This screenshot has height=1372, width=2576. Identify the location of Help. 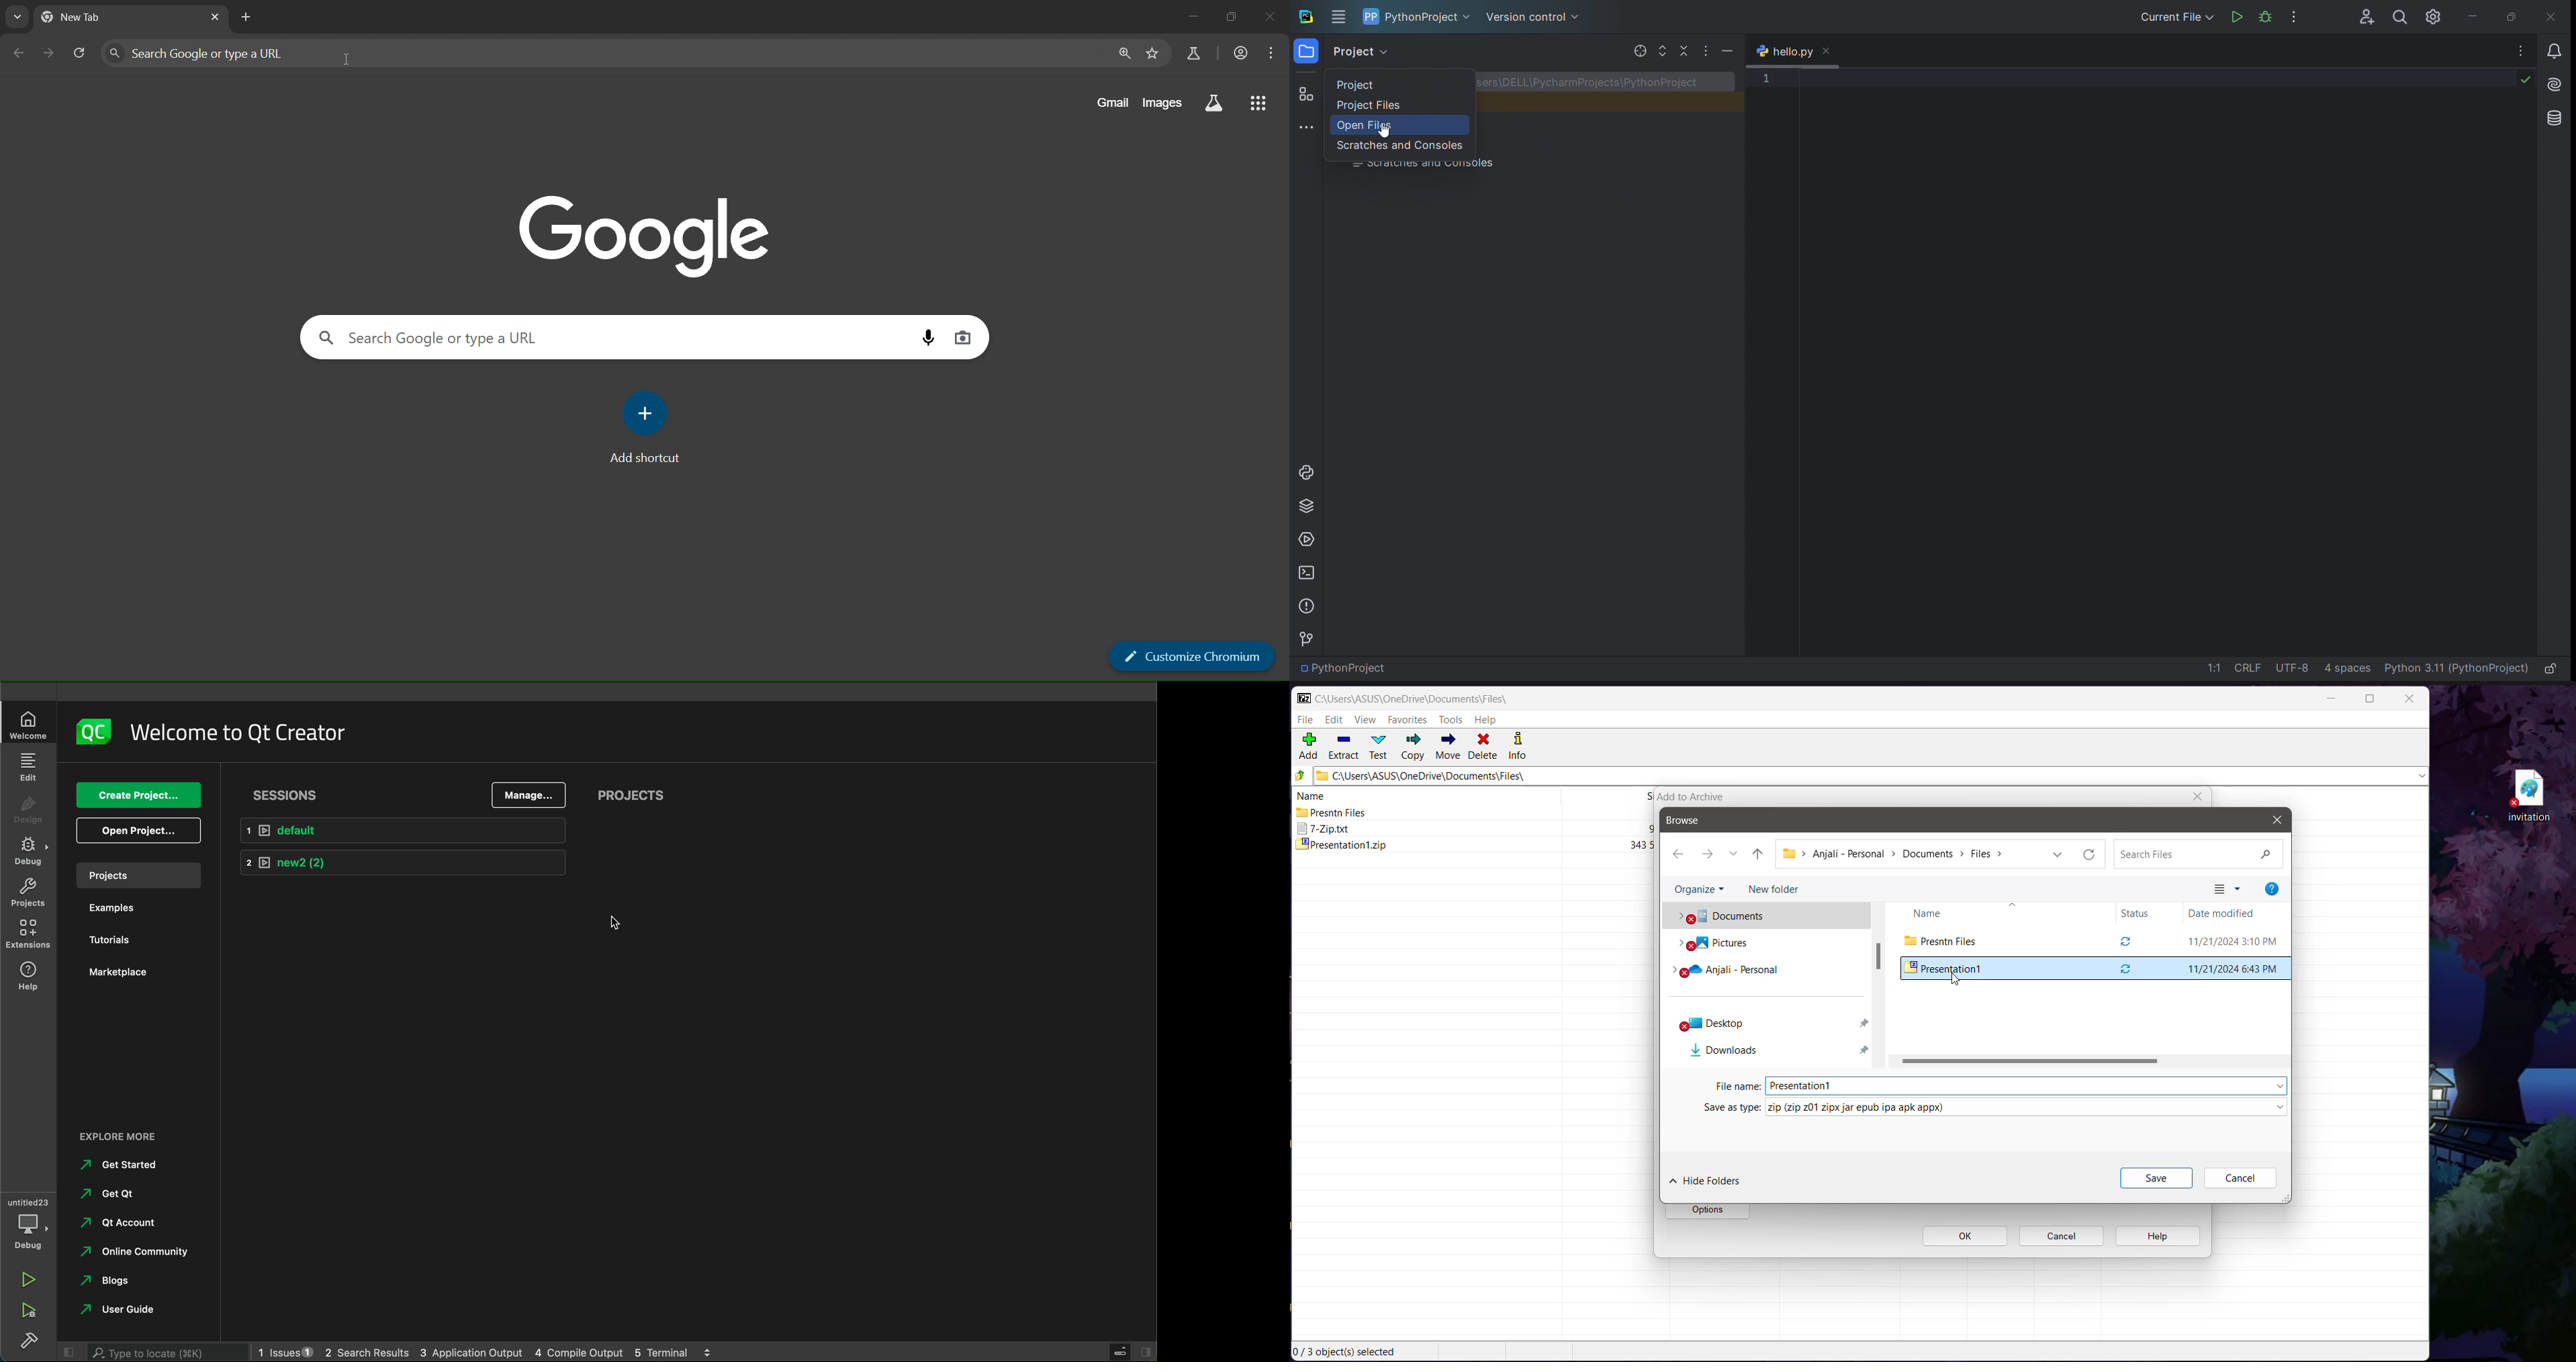
(1486, 720).